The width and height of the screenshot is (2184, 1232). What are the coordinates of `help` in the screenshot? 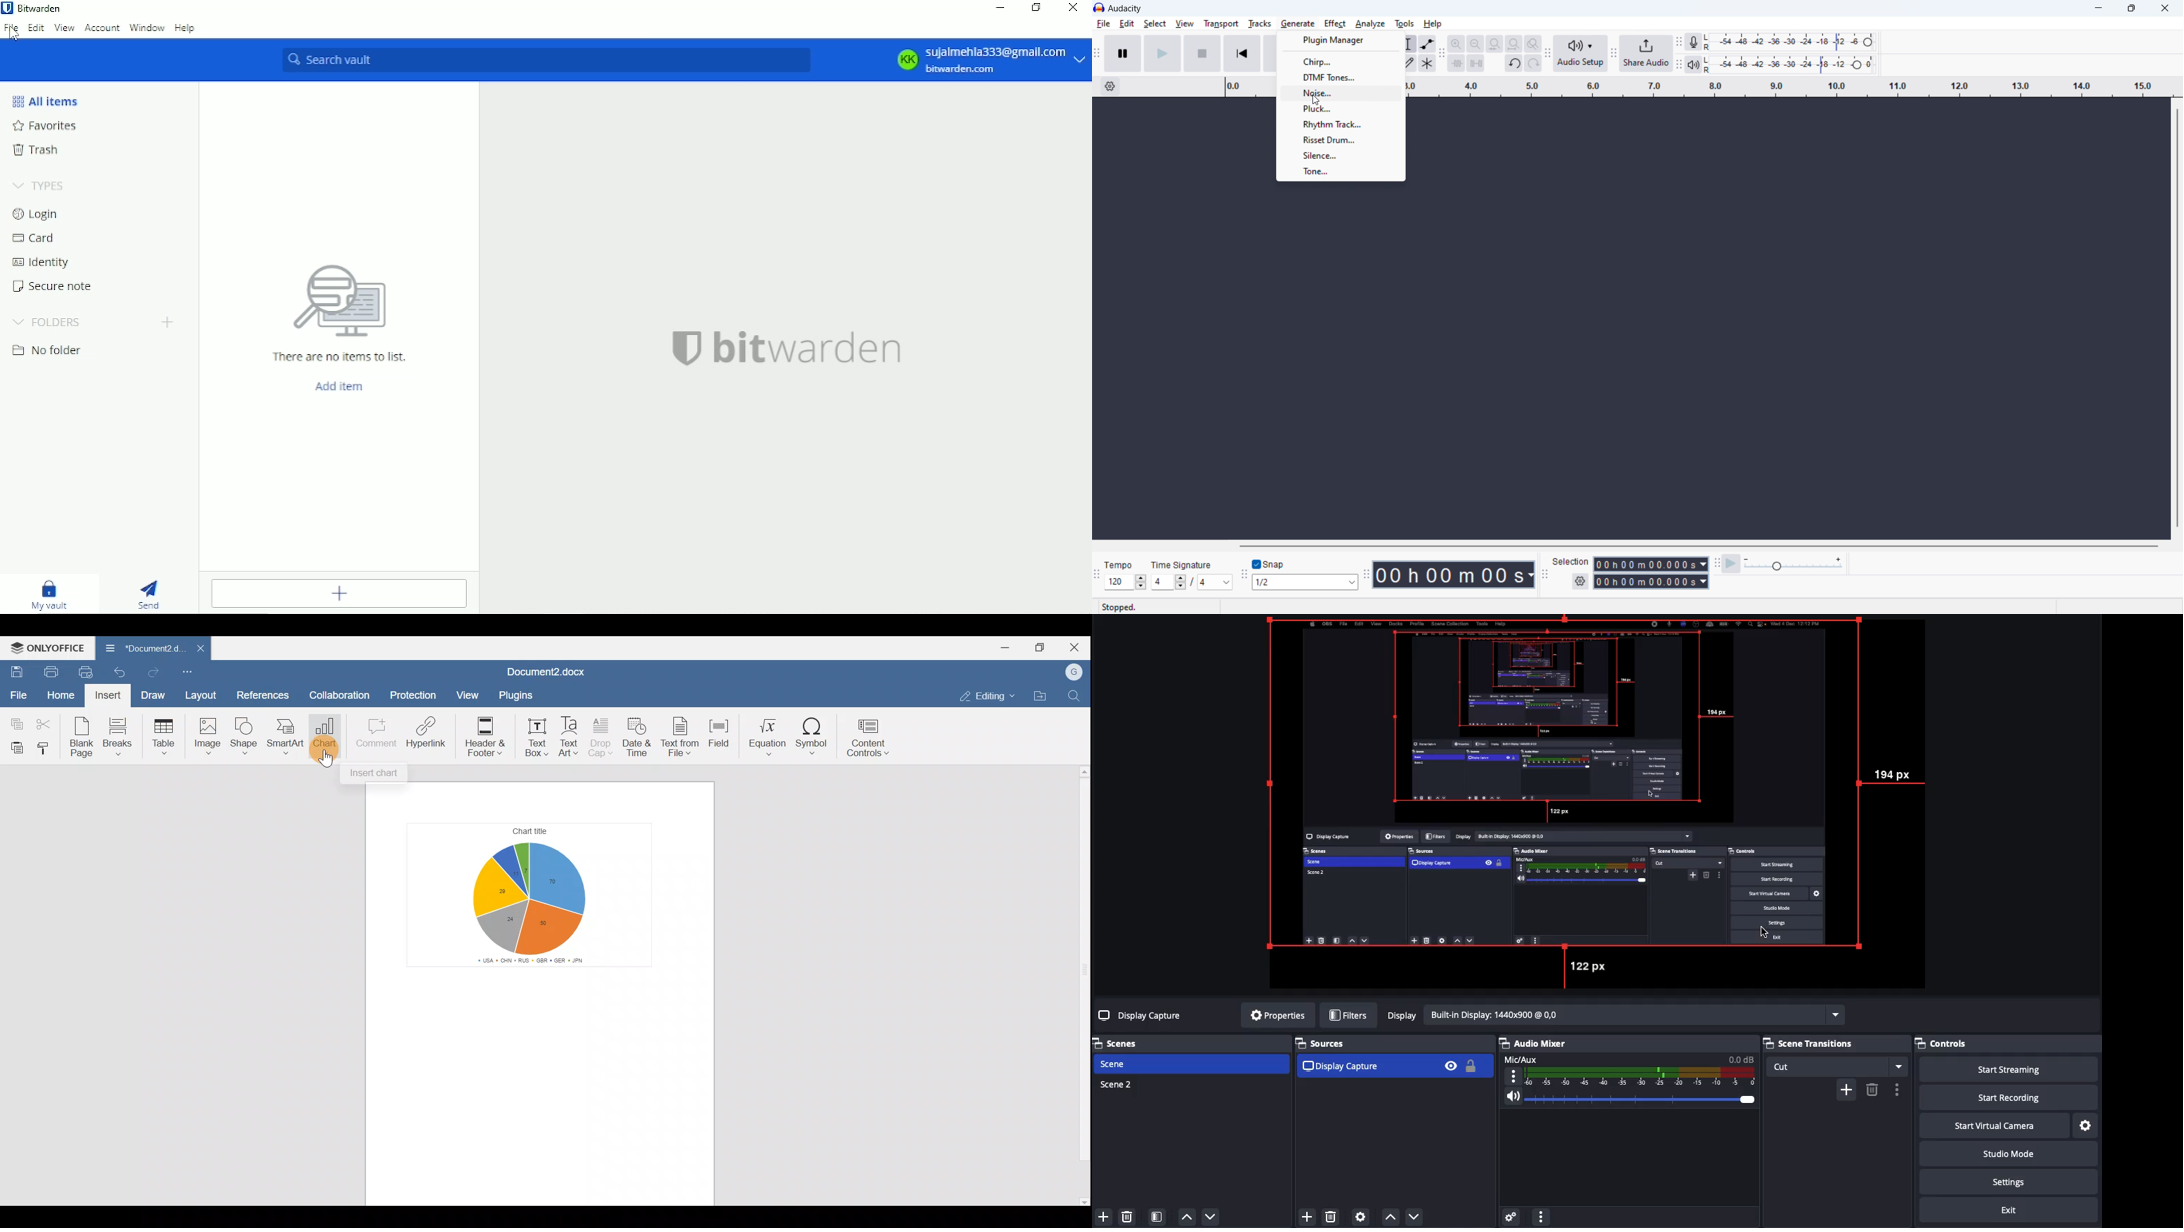 It's located at (1433, 24).